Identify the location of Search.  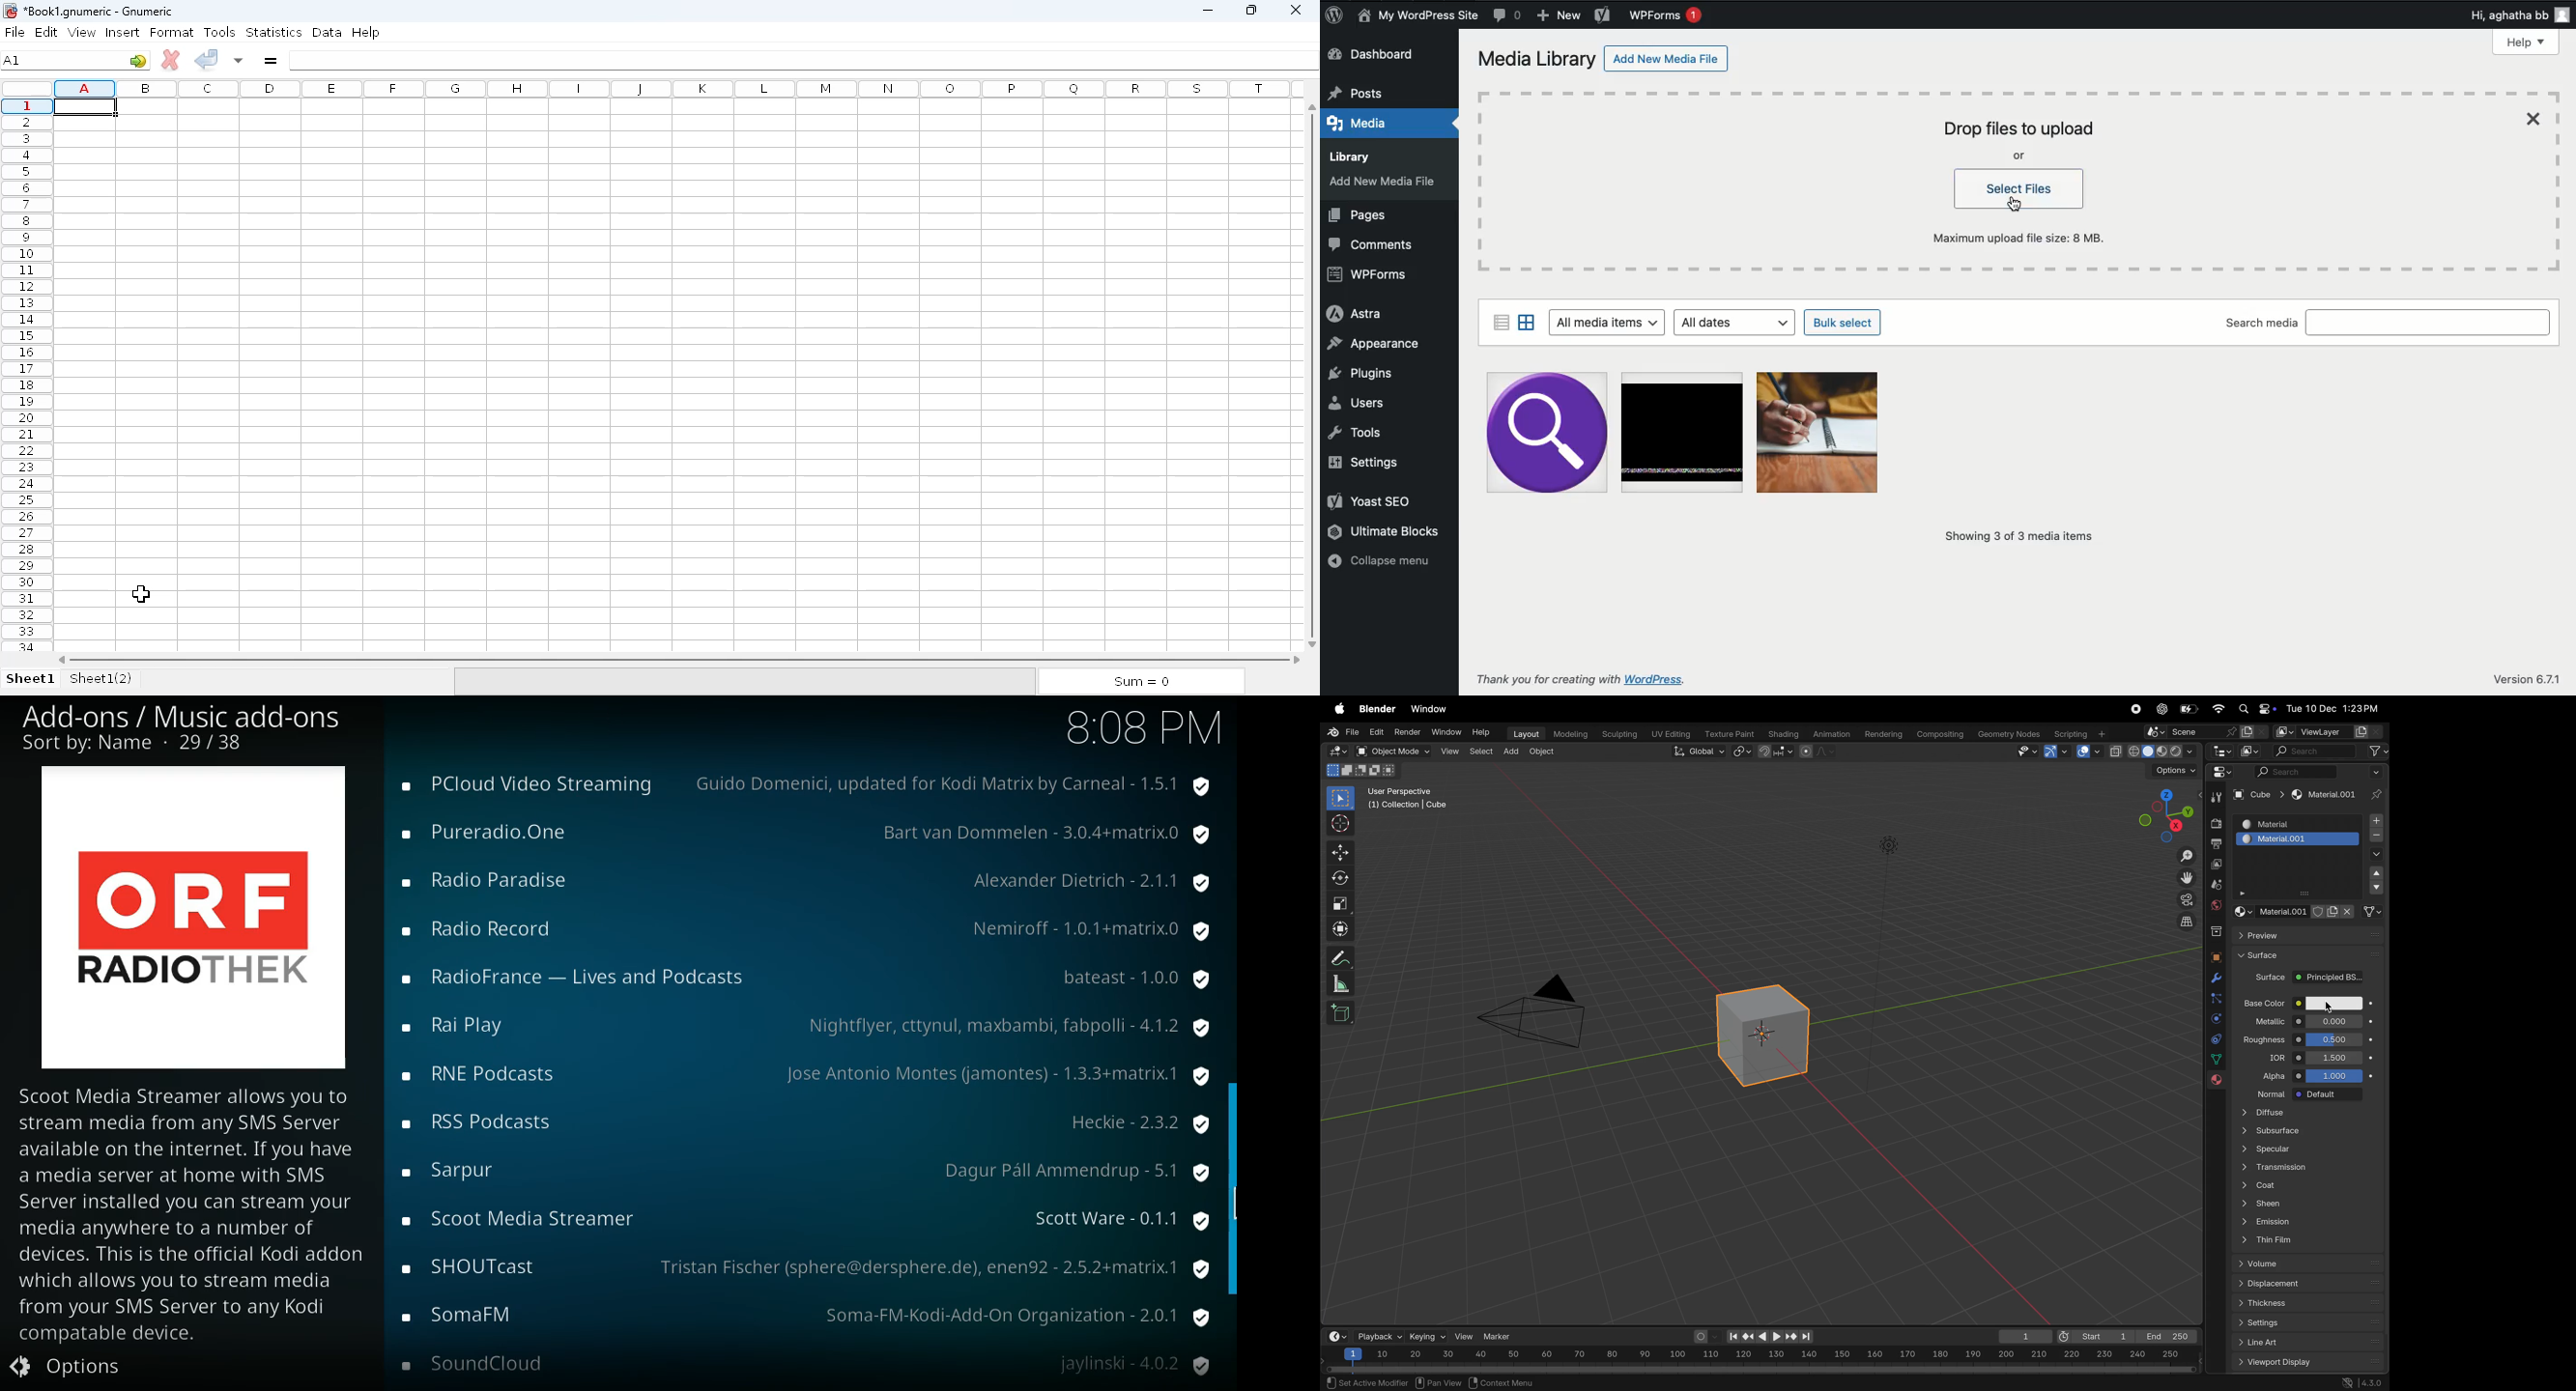
(2431, 322).